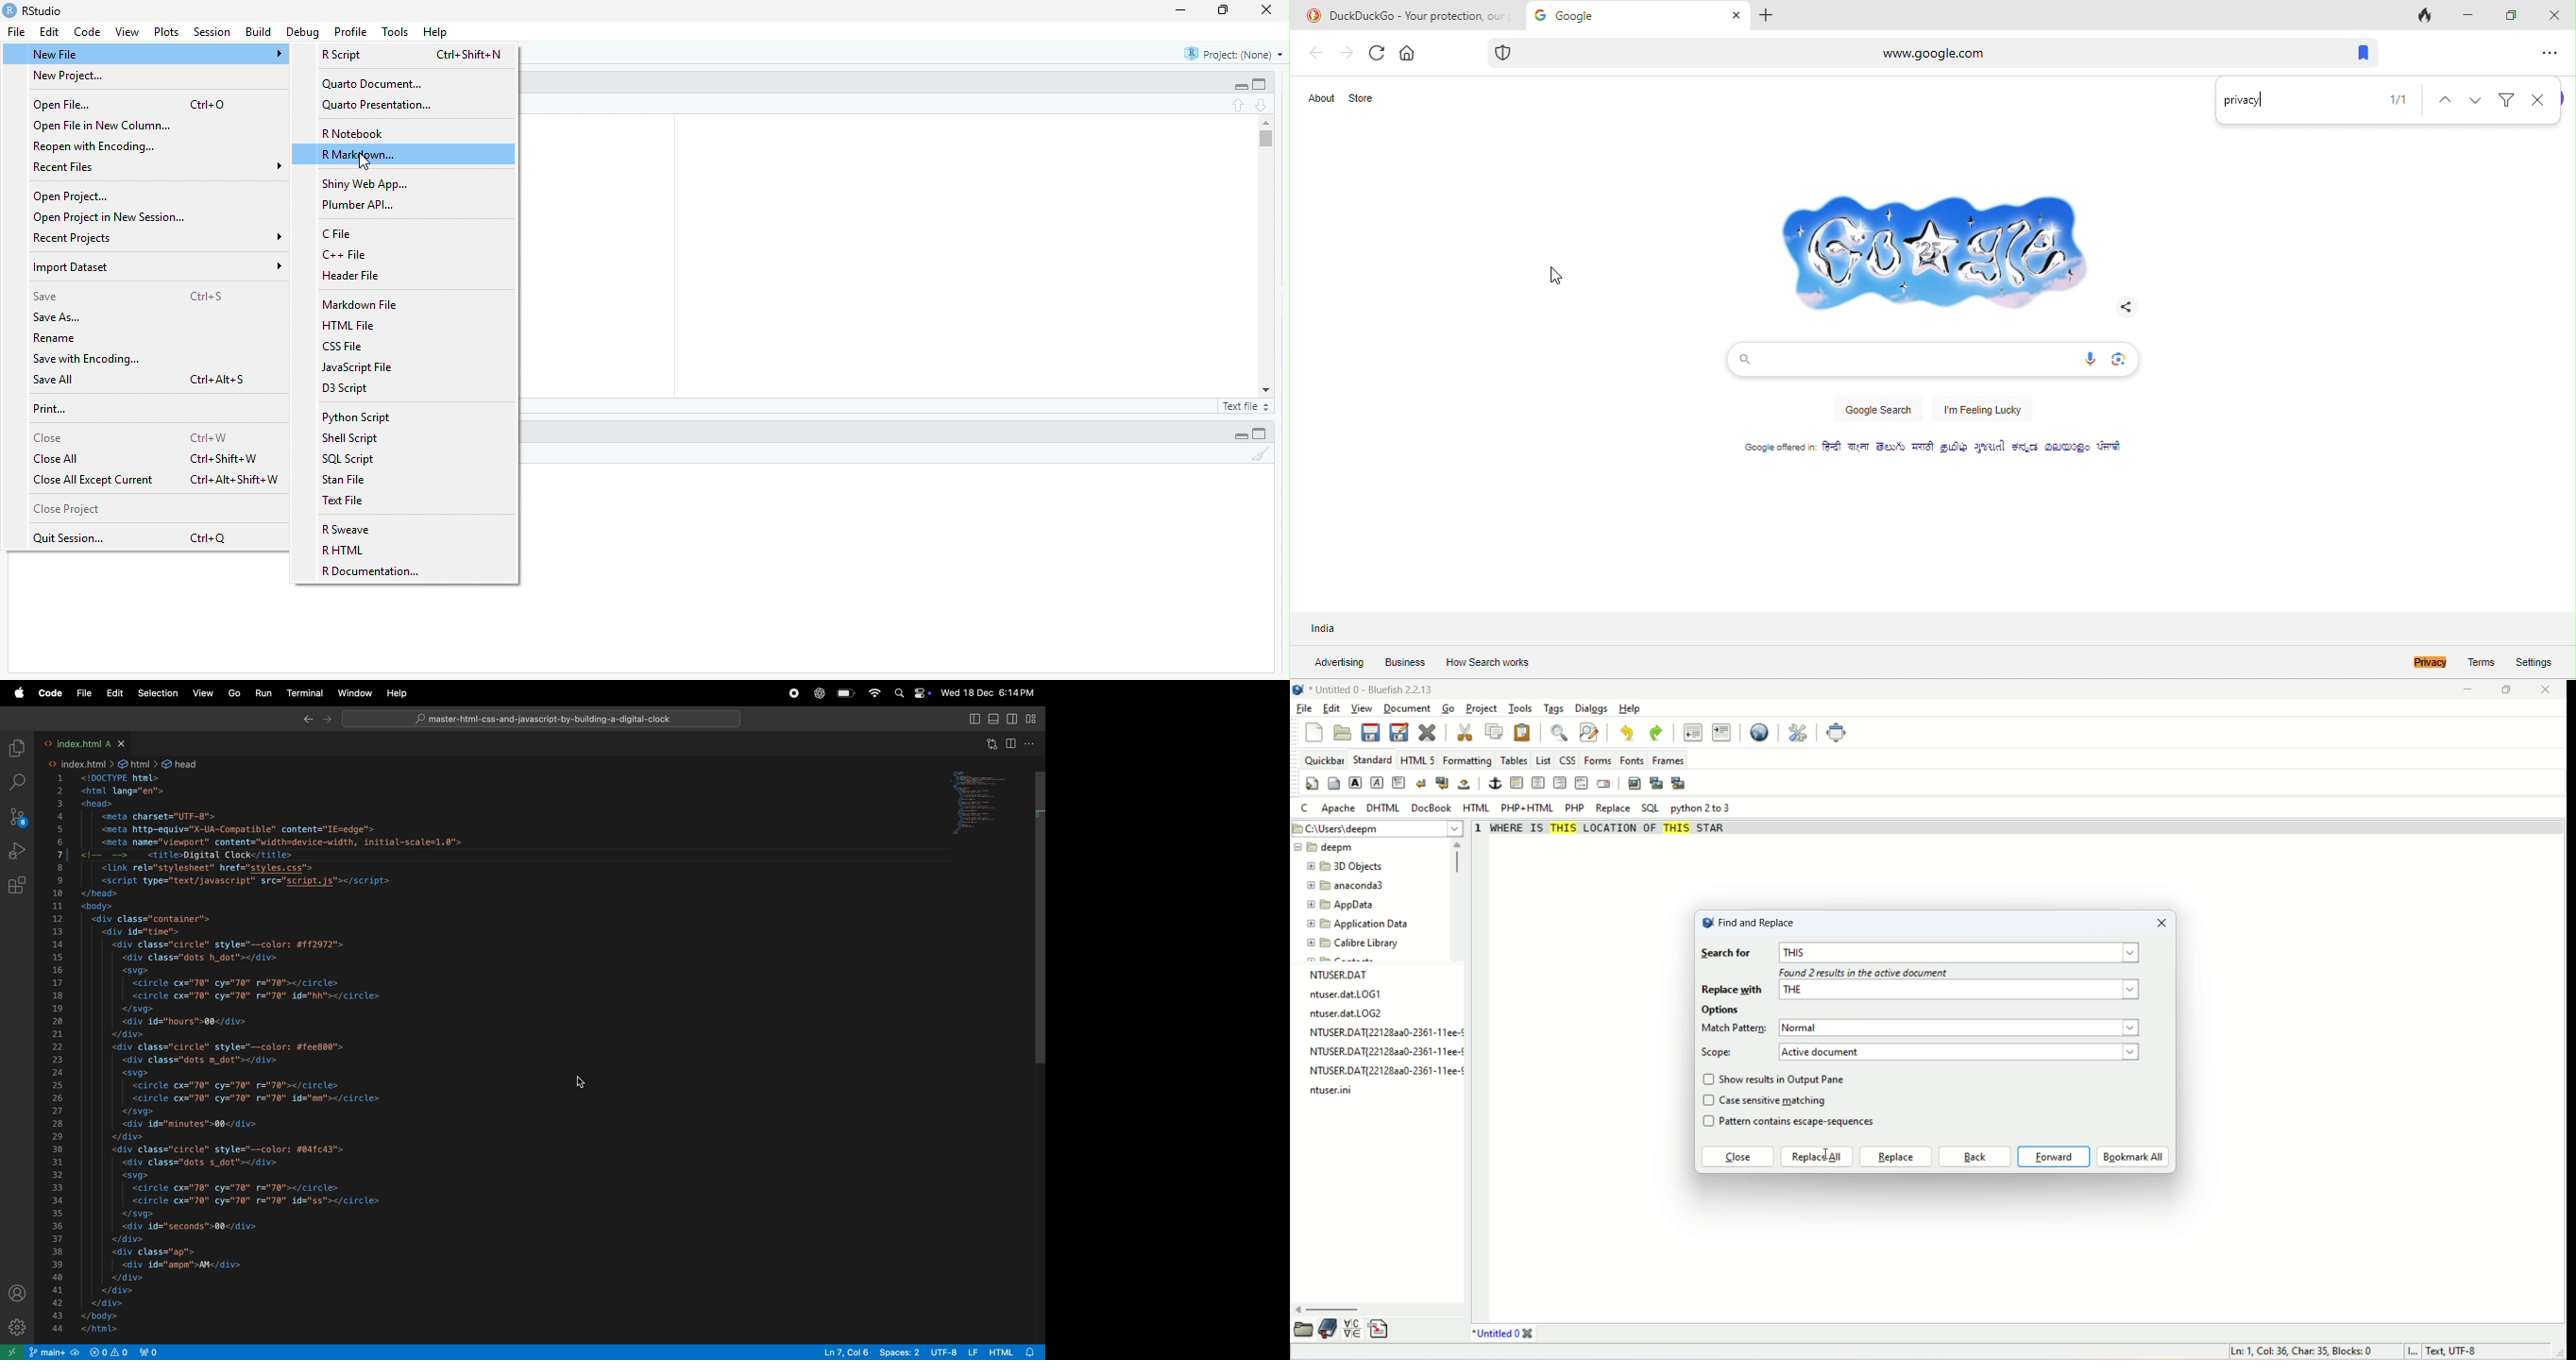 The width and height of the screenshot is (2576, 1372). I want to click on close, so click(2163, 924).